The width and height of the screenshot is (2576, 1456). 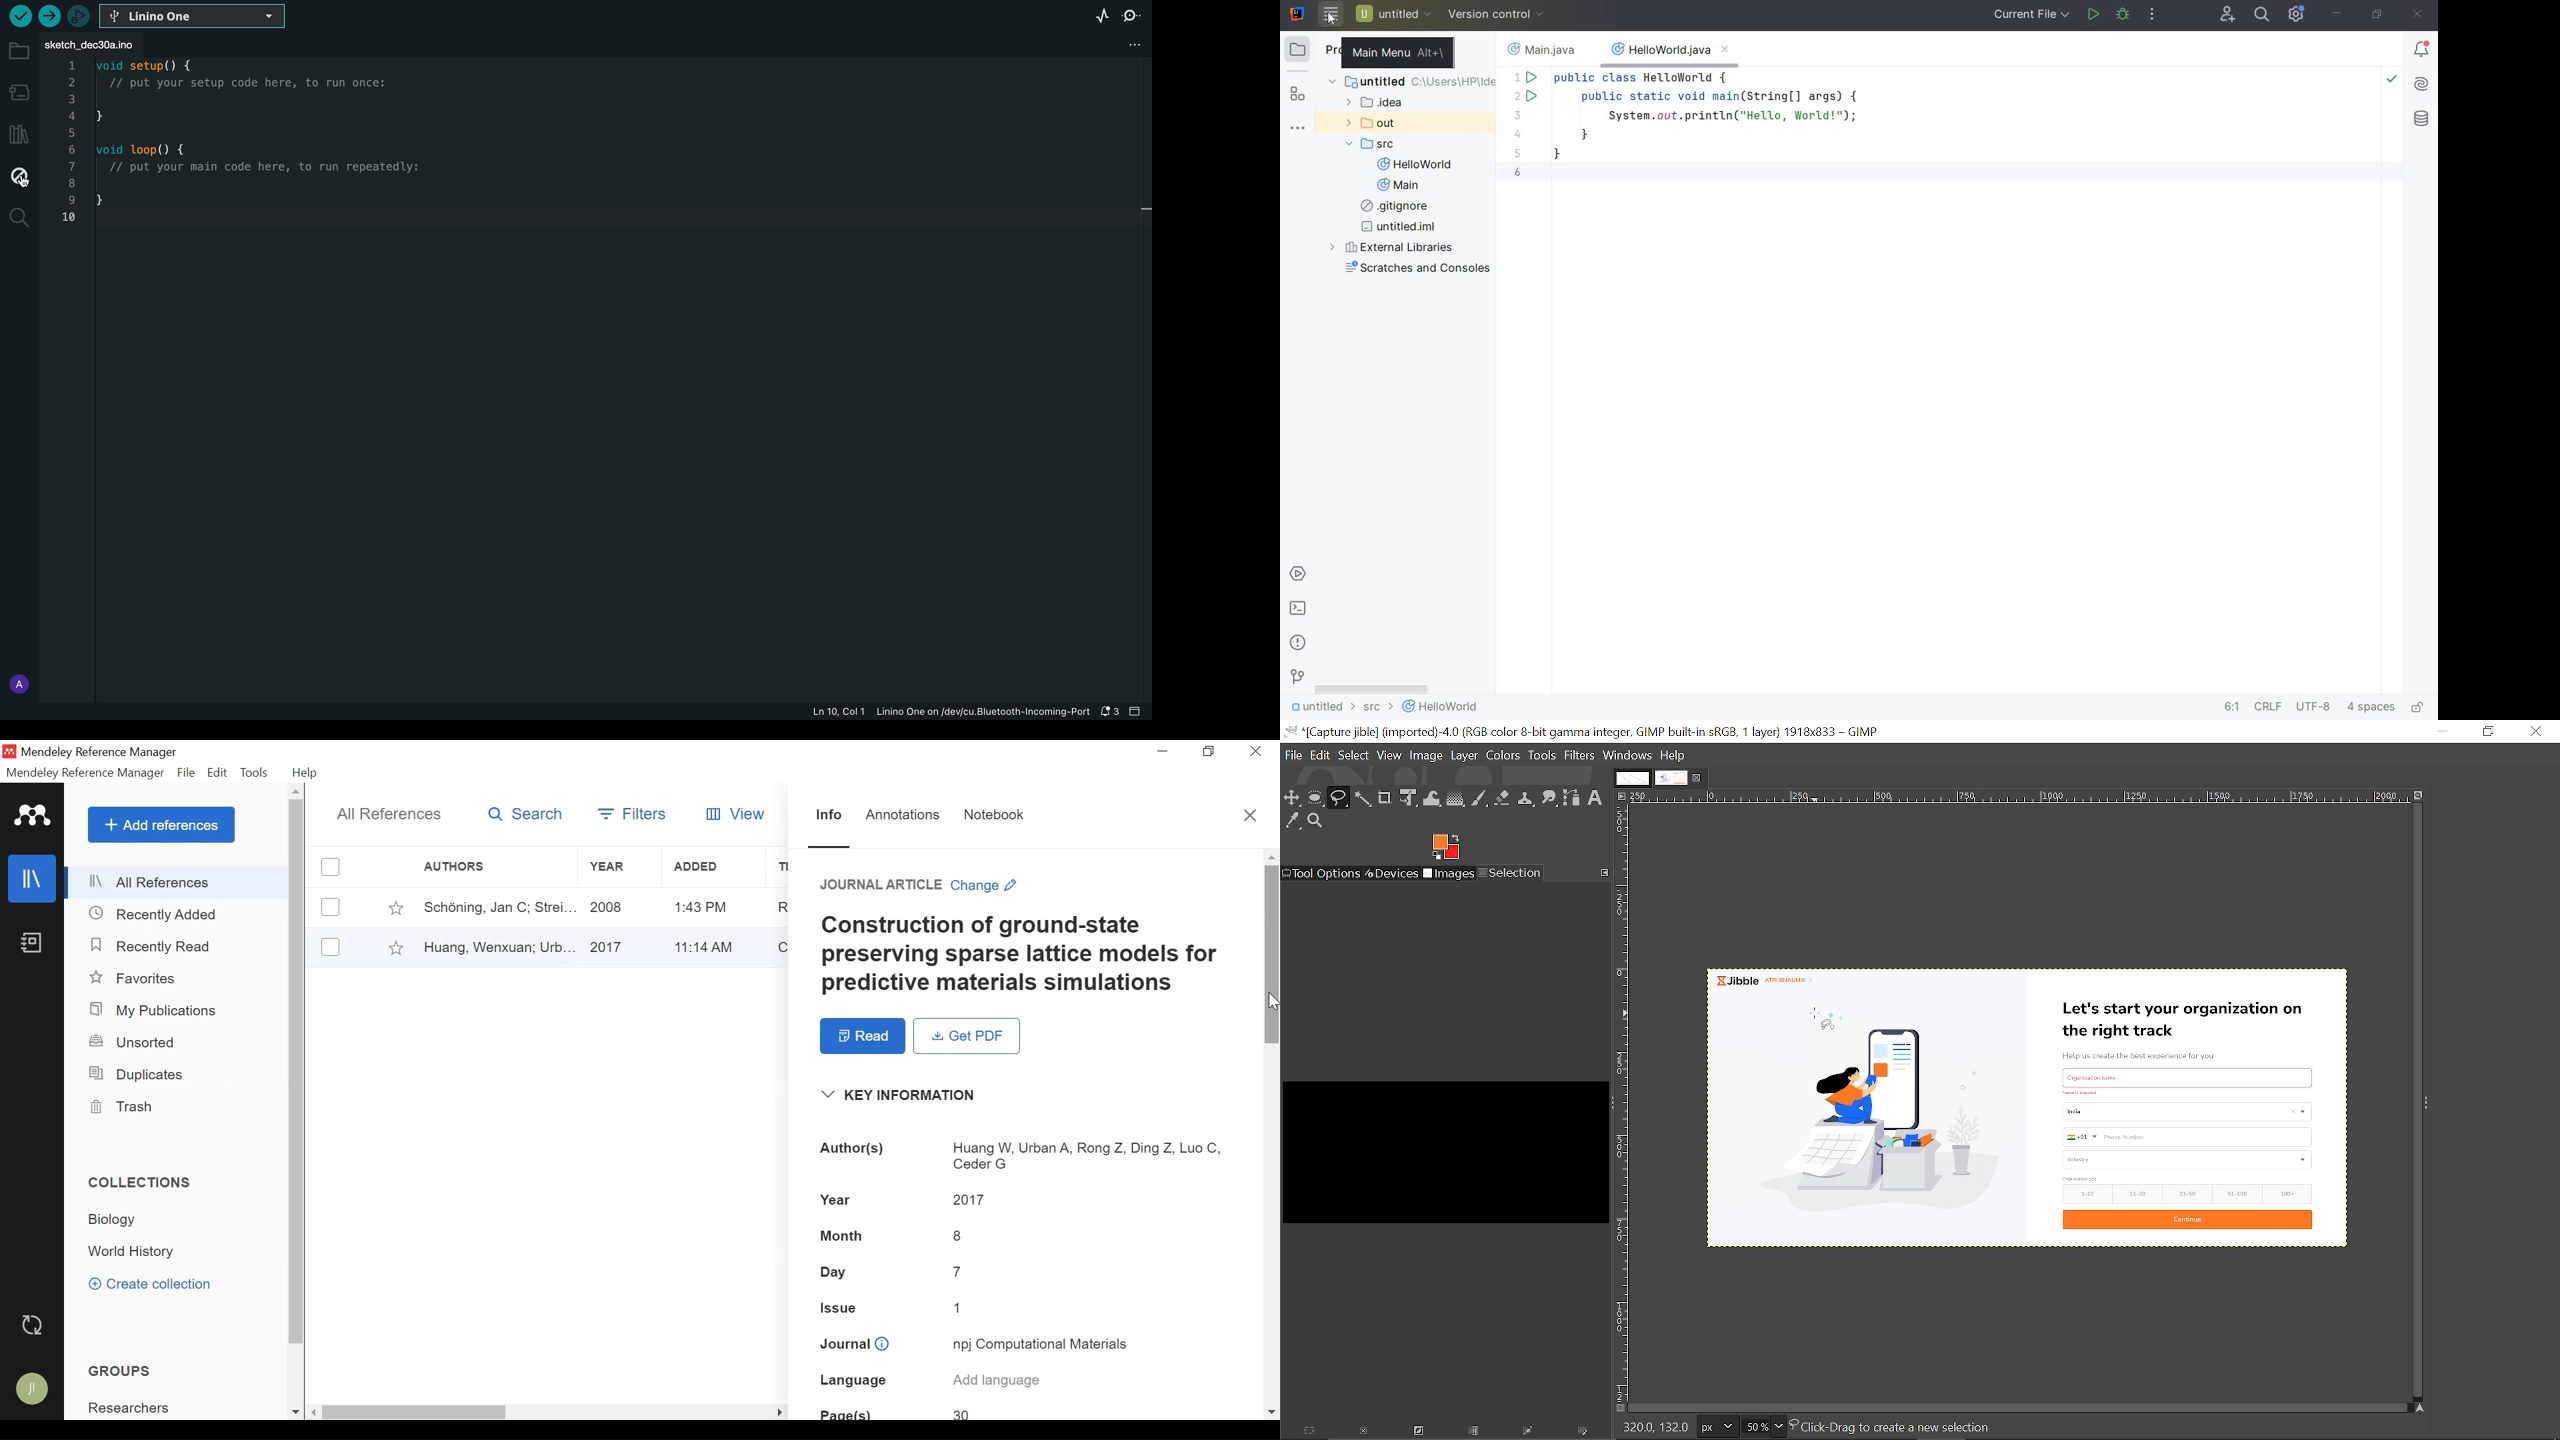 I want to click on filename, so click(x=1668, y=53).